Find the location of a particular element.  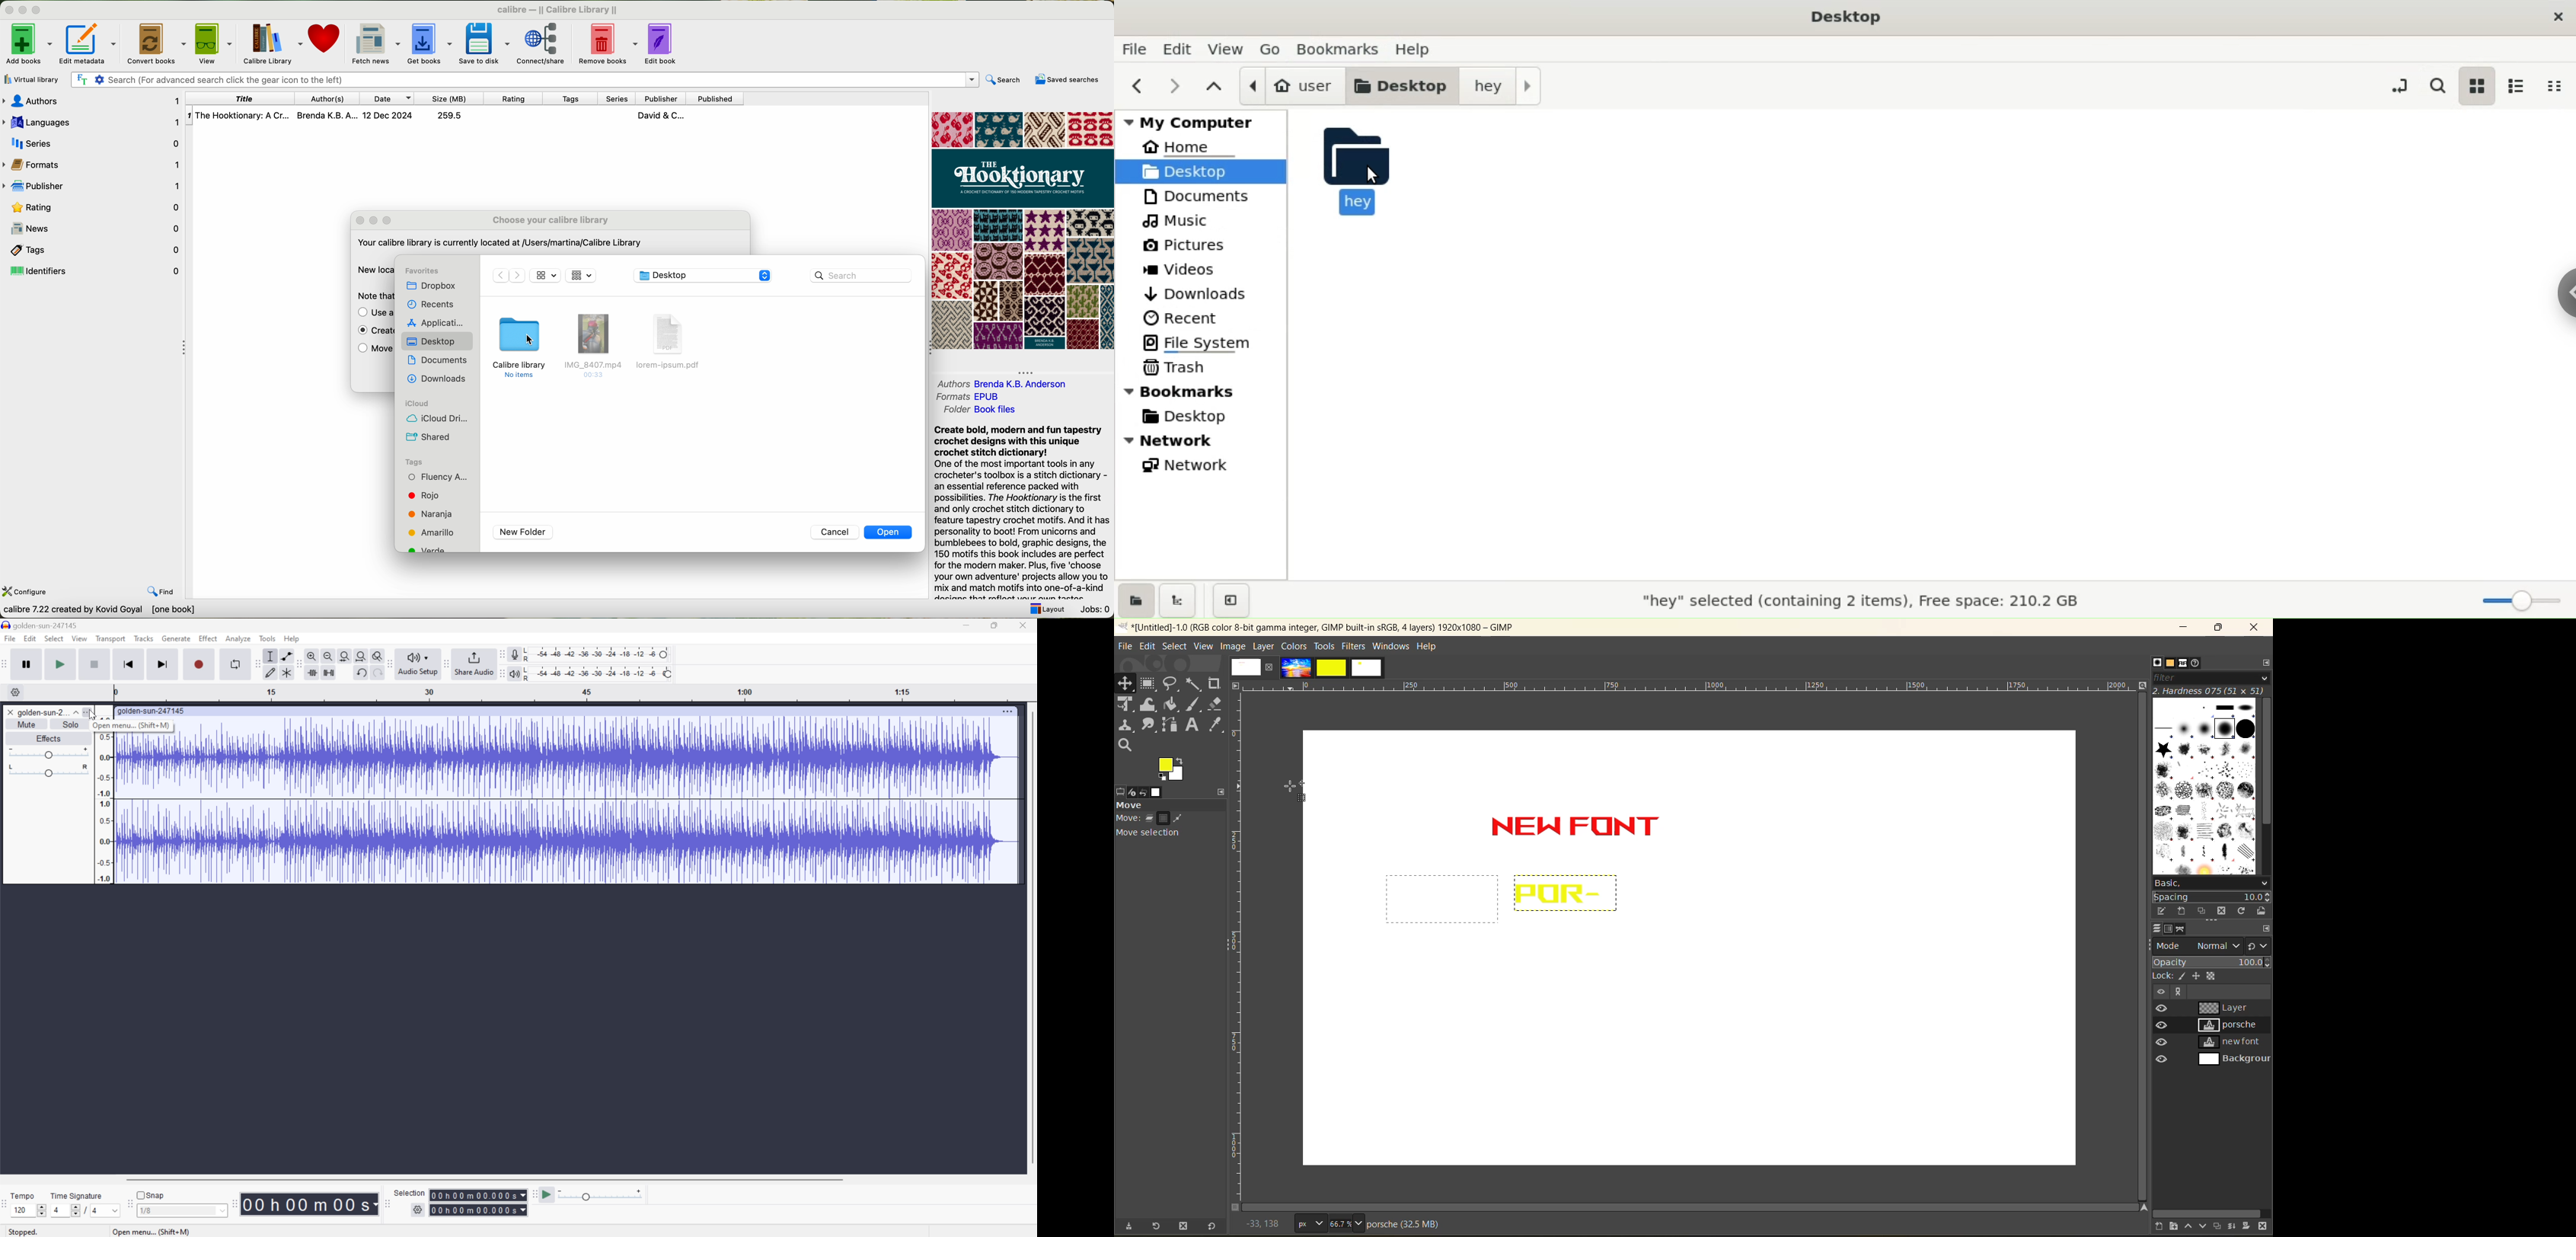

cursor is located at coordinates (96, 718).